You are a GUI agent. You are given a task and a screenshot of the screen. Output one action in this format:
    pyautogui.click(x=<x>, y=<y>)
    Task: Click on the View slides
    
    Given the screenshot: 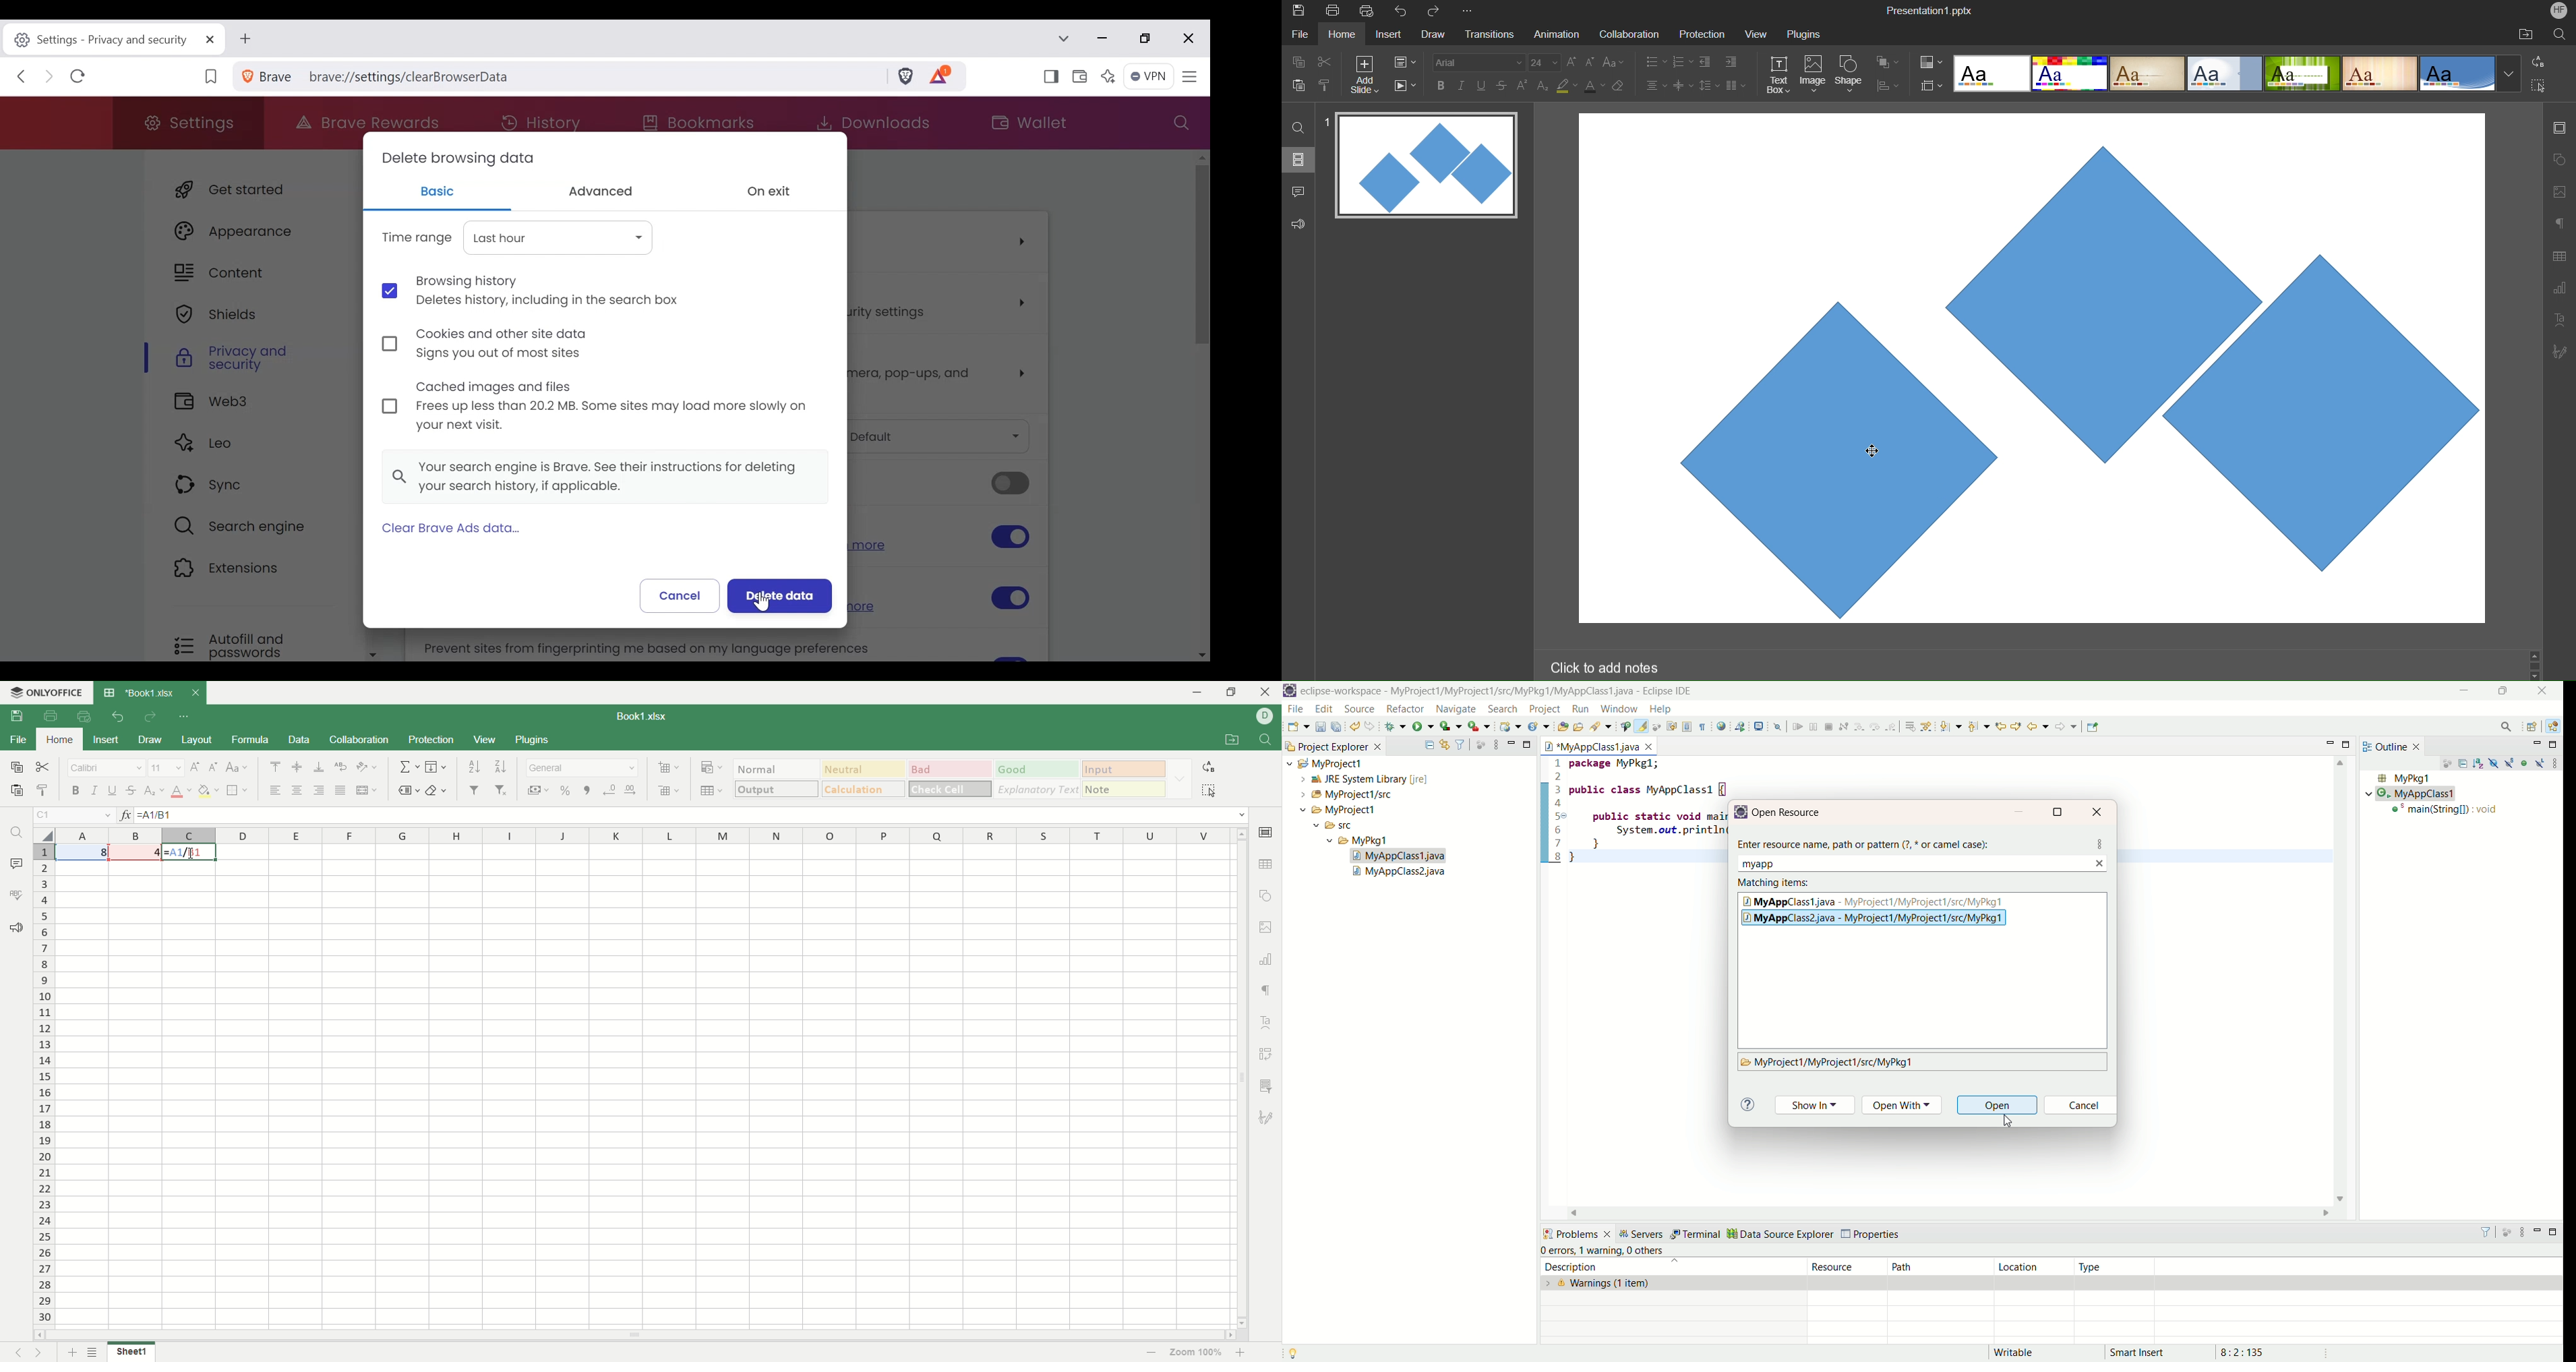 What is the action you would take?
    pyautogui.click(x=1298, y=158)
    